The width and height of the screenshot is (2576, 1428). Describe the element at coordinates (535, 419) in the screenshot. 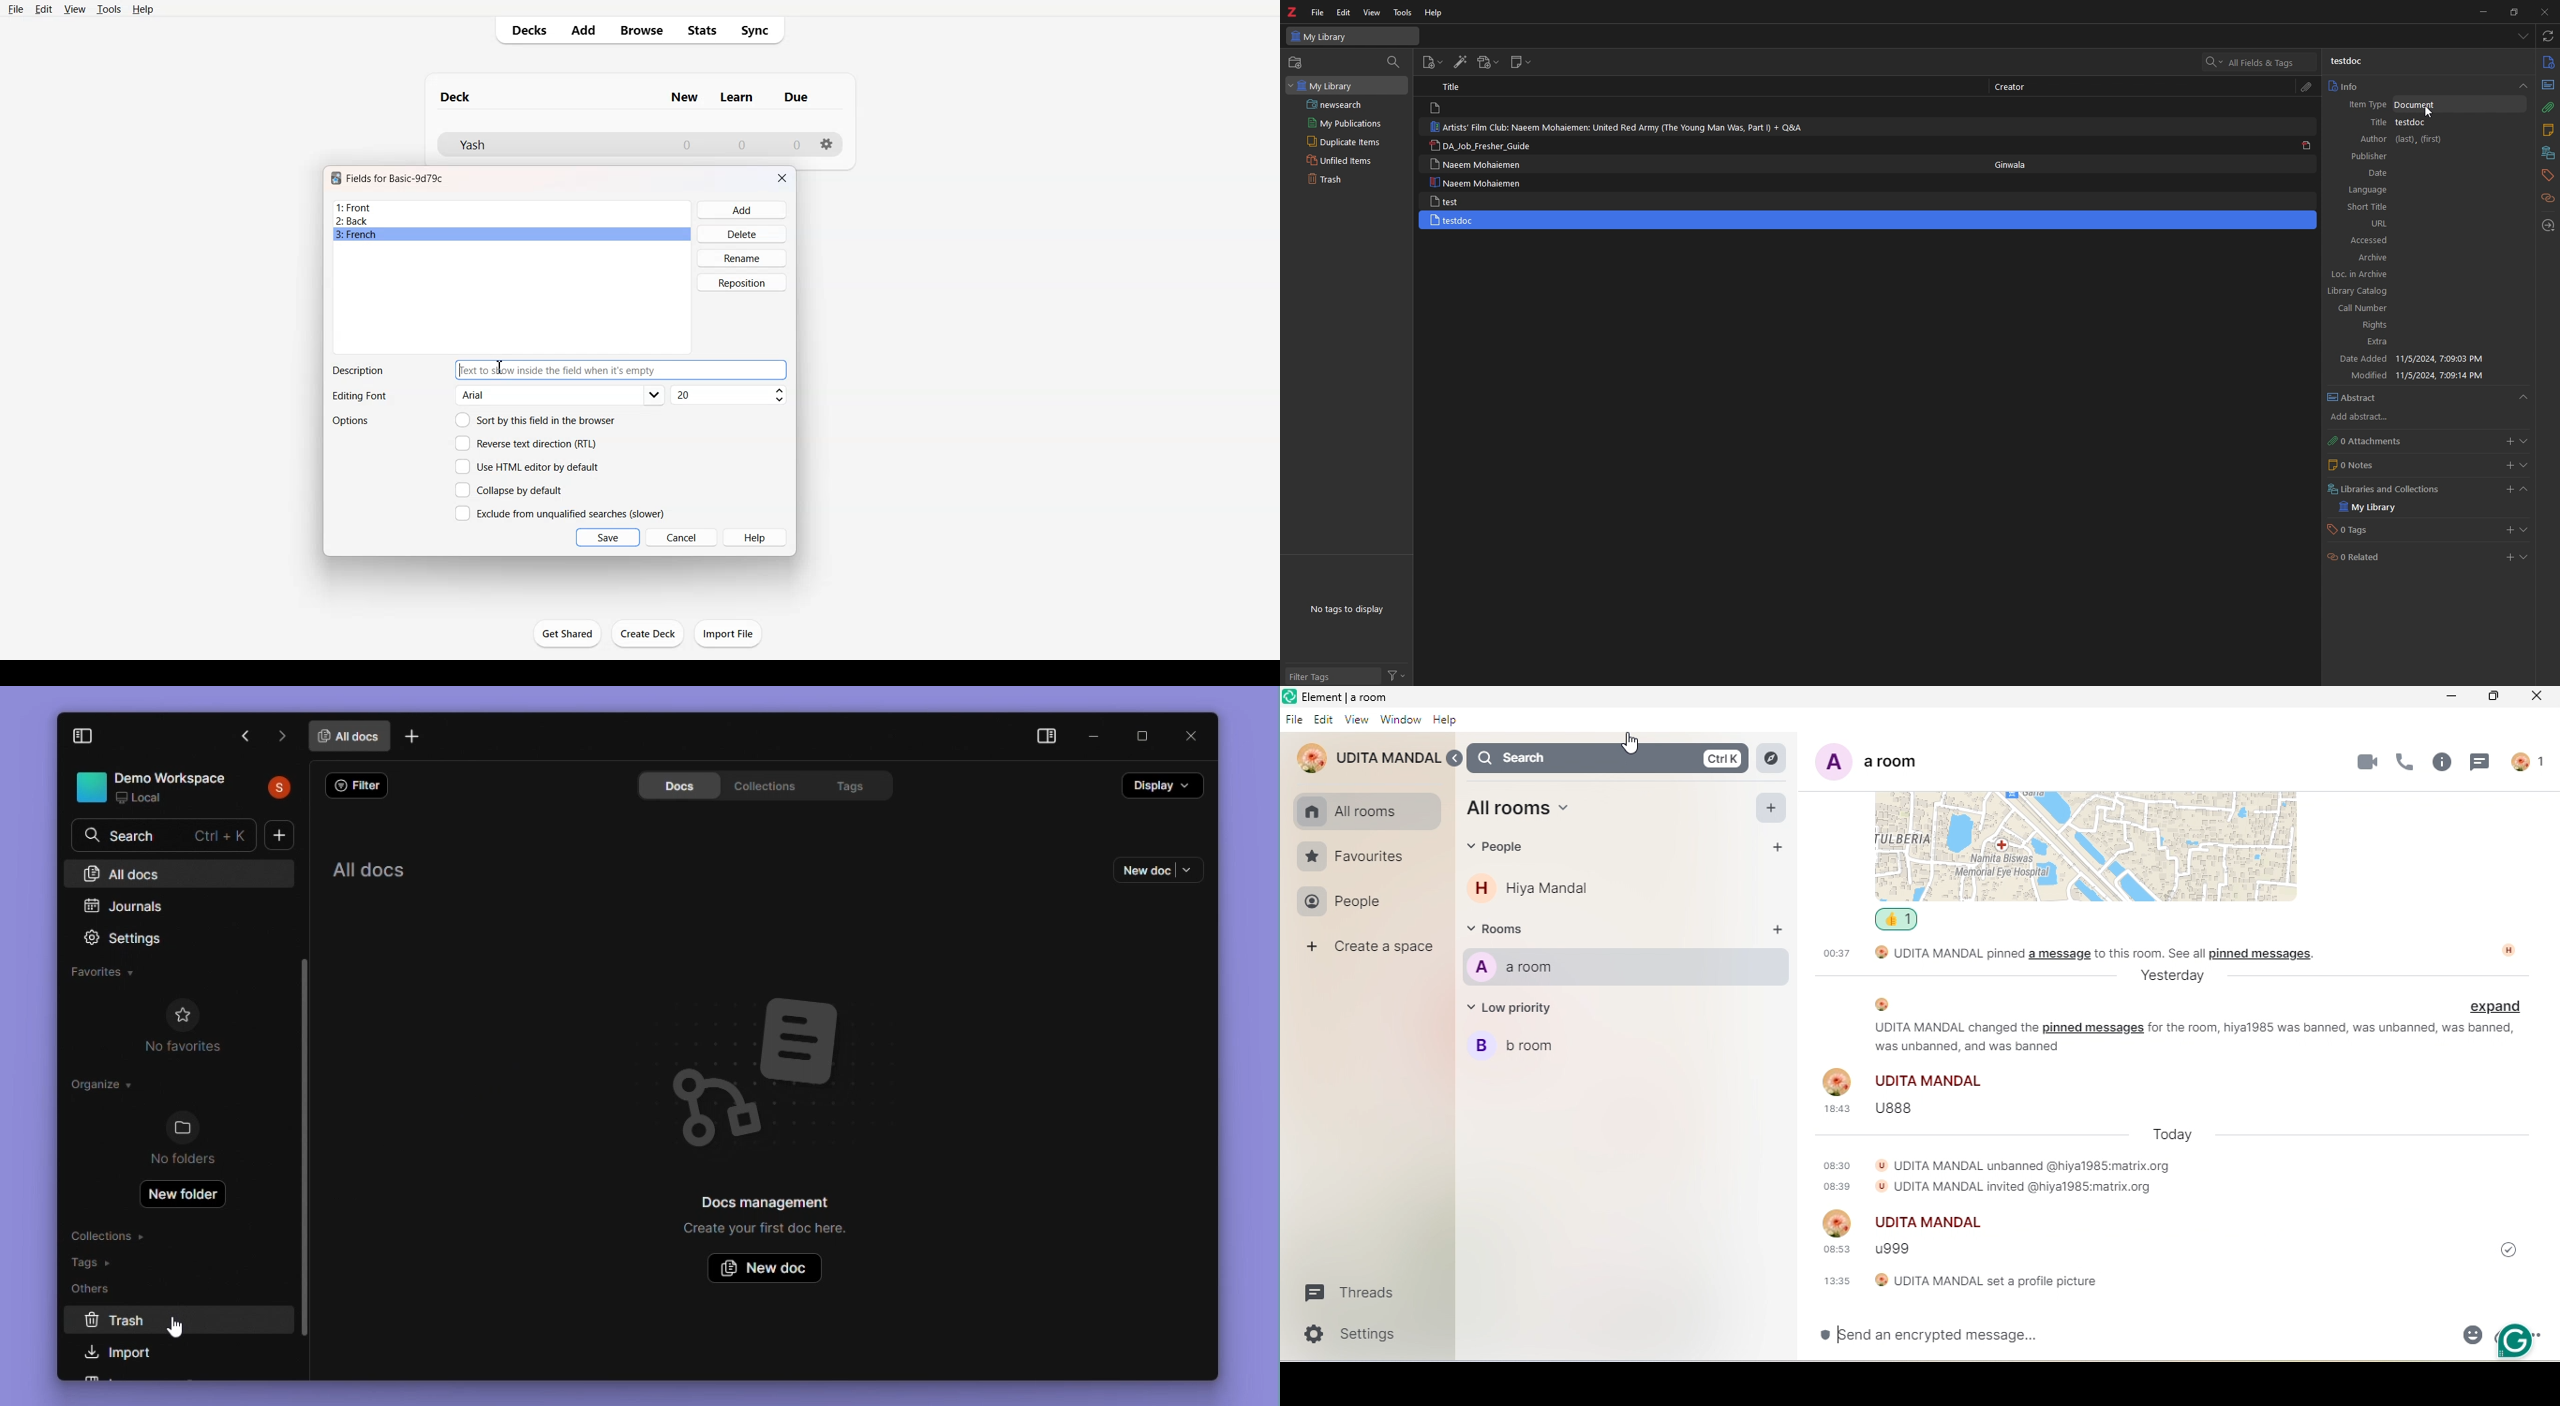

I see `Sort by this field in the browser` at that location.